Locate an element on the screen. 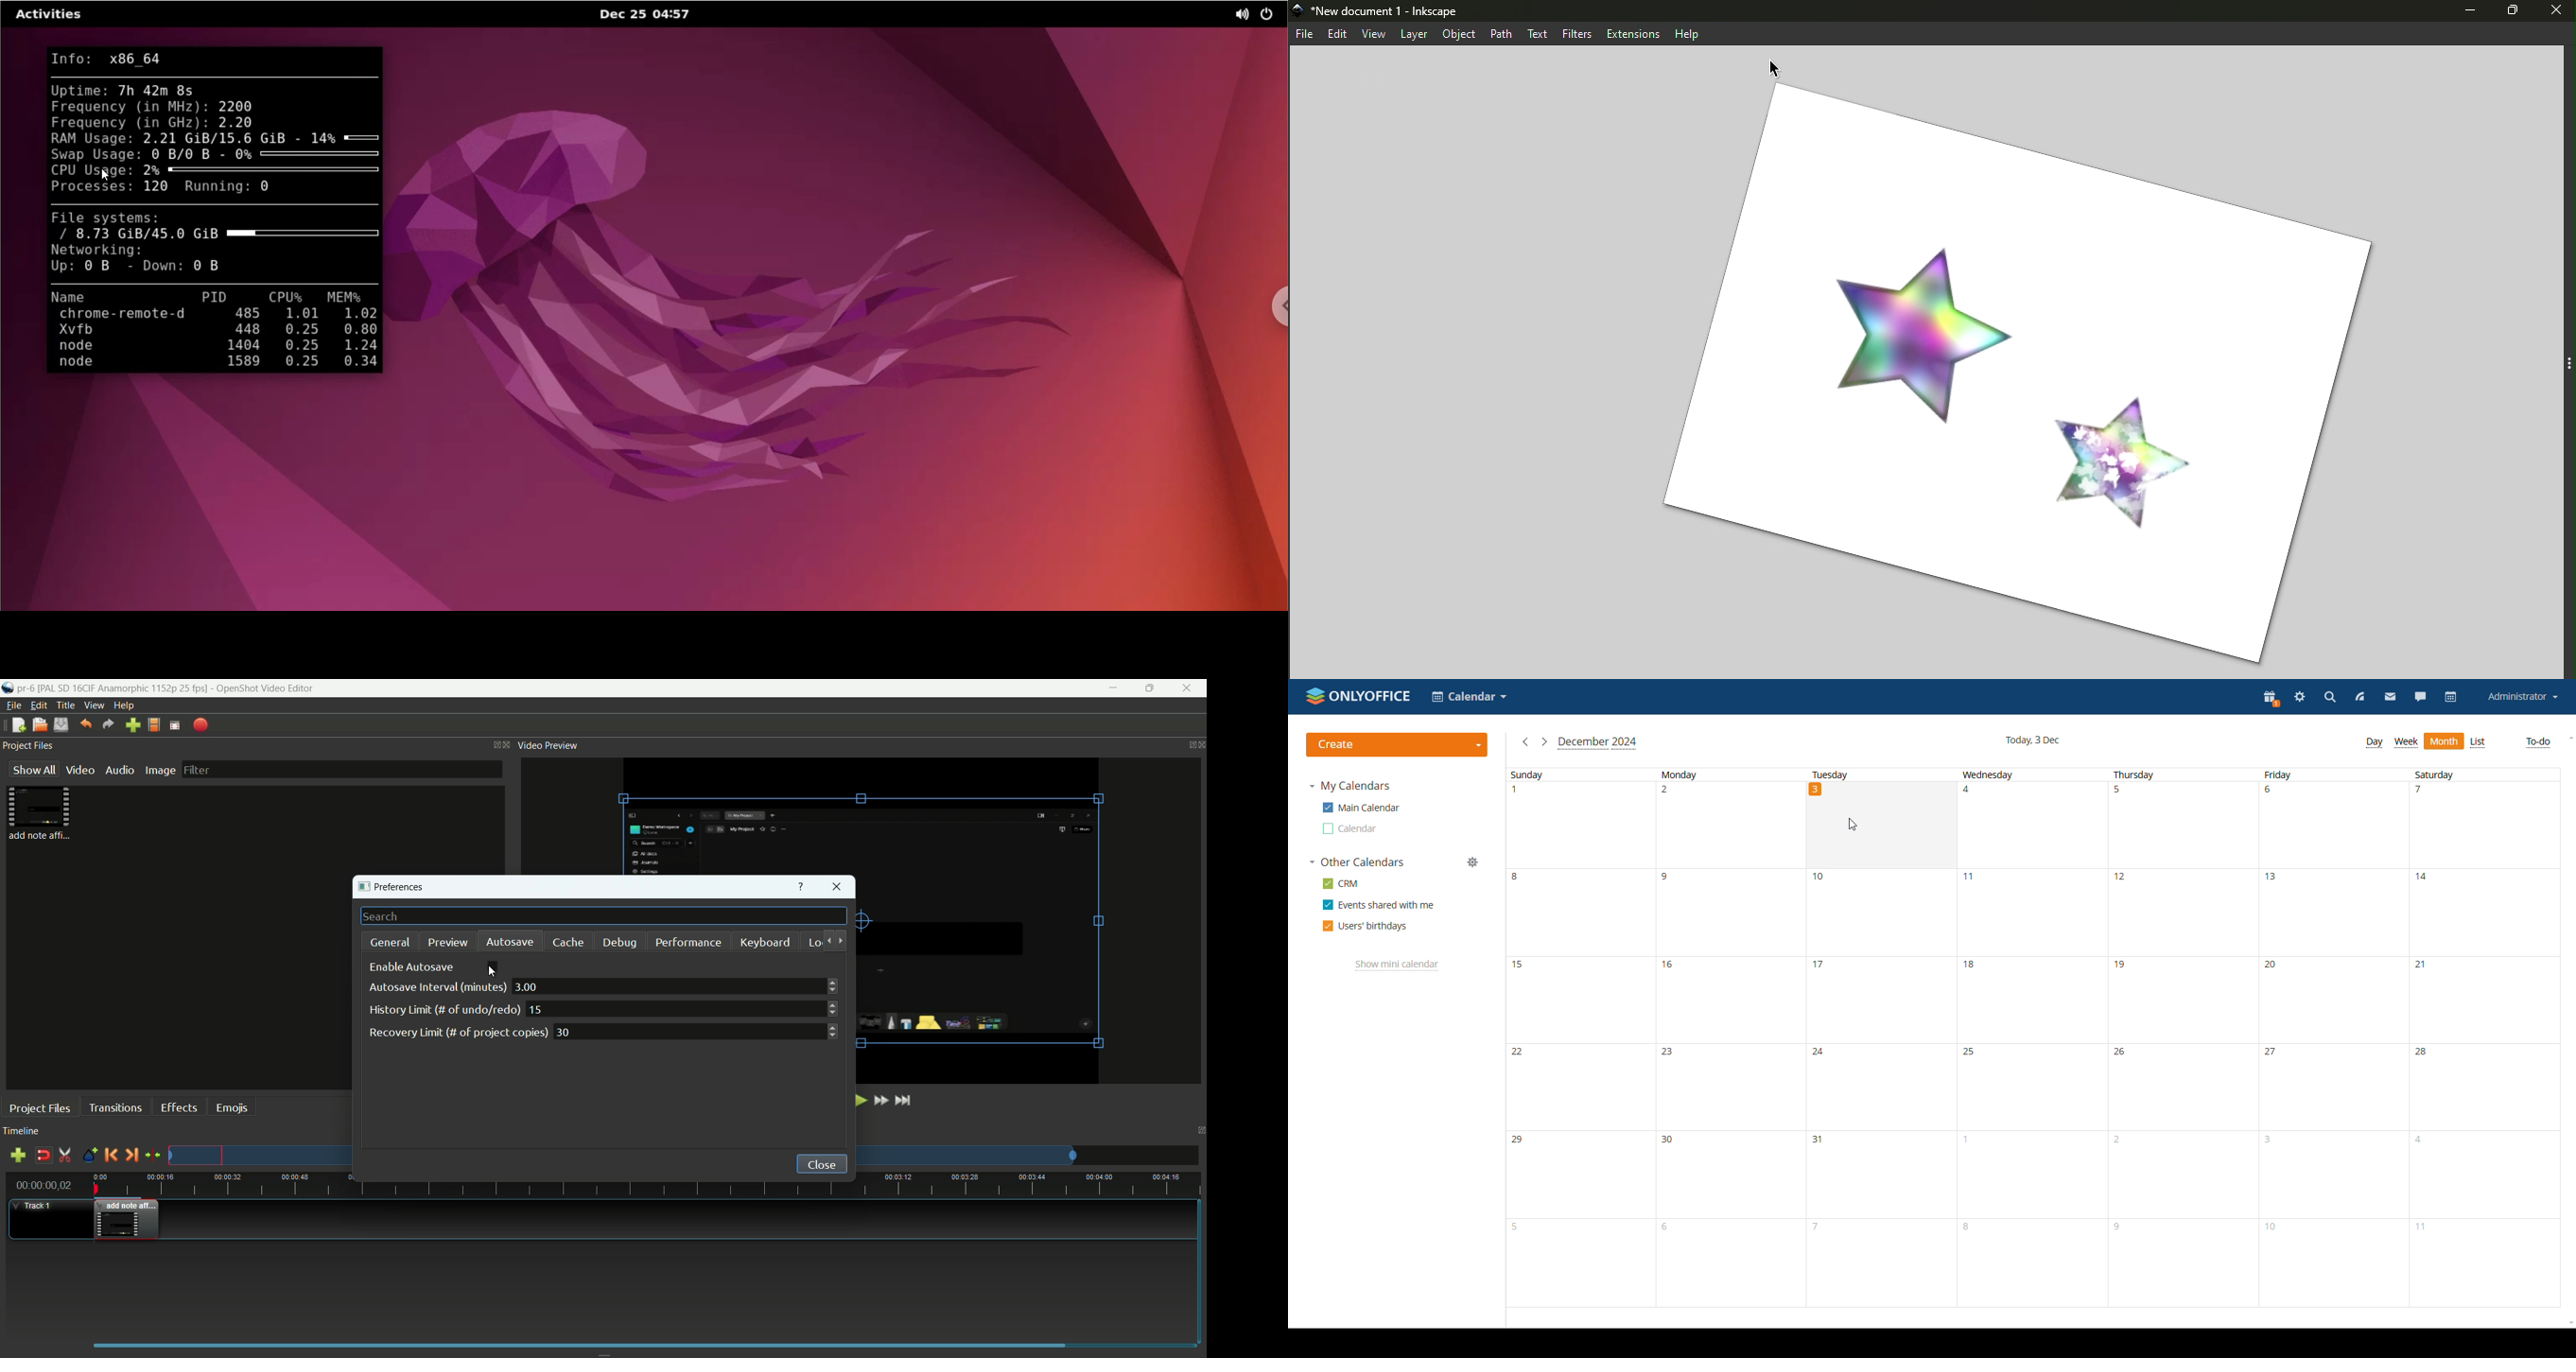 The width and height of the screenshot is (2576, 1372). main calendar is located at coordinates (1360, 807).